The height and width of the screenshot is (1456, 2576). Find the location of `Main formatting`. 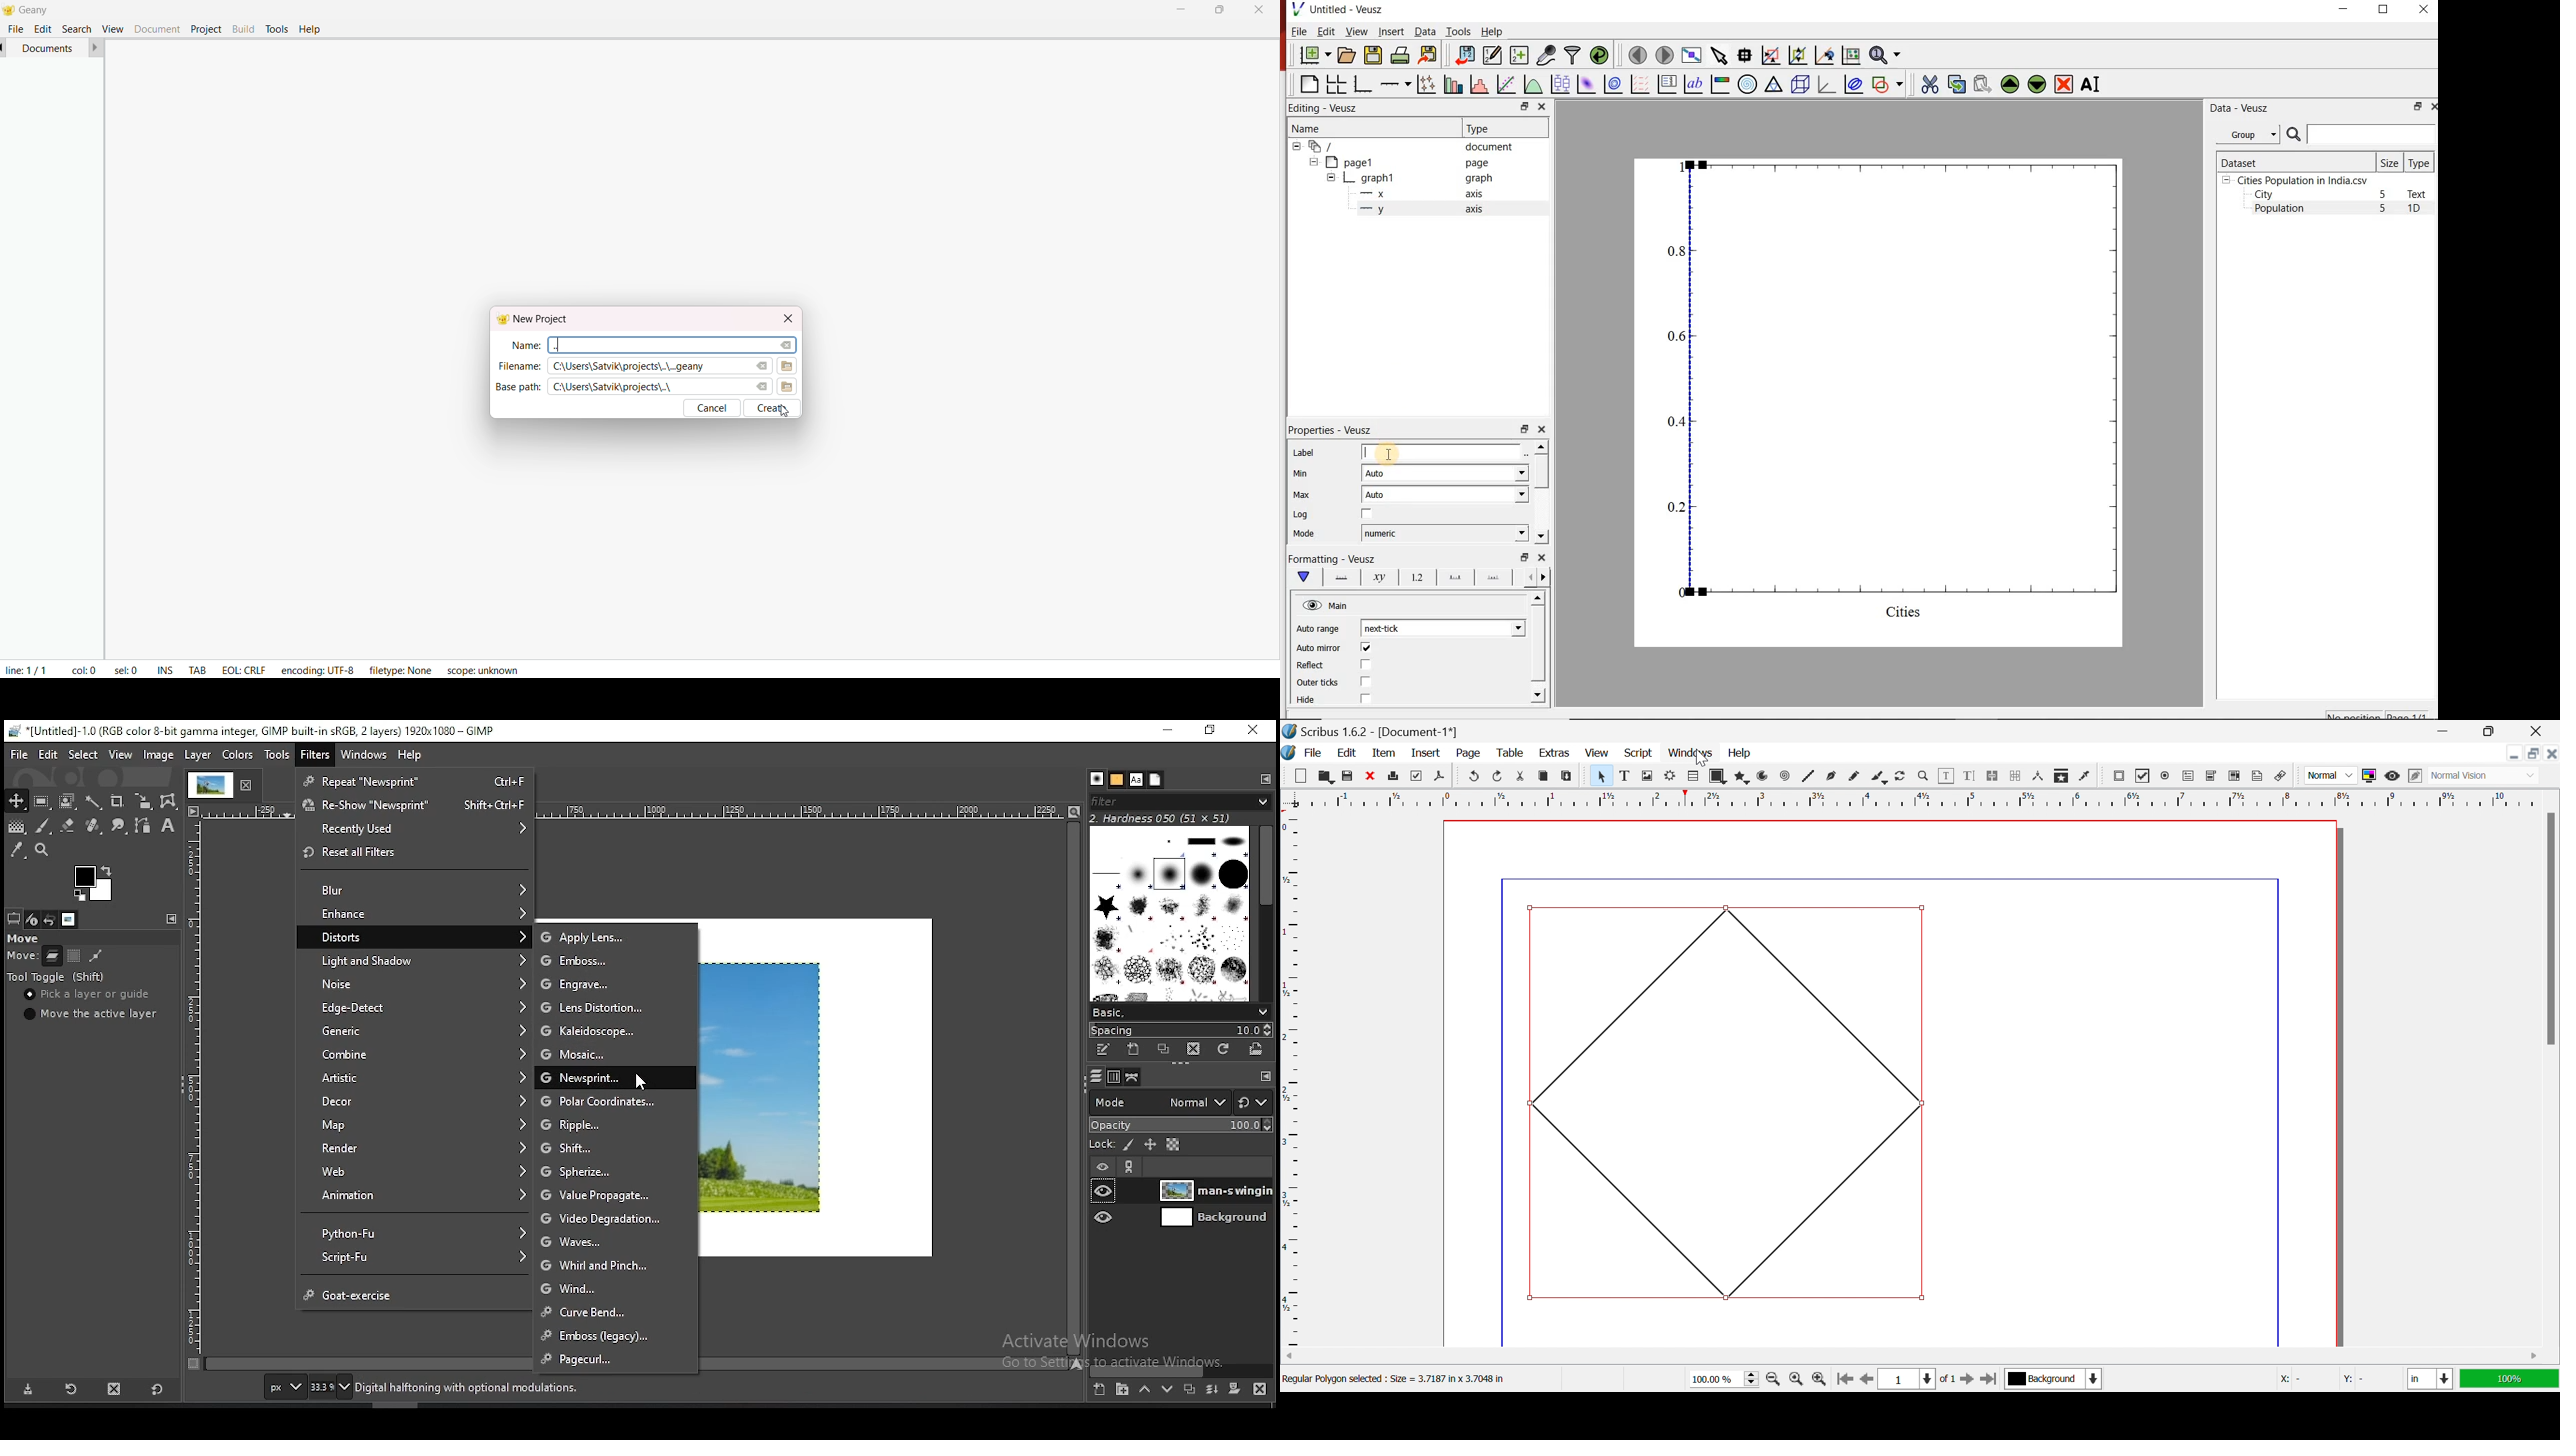

Main formatting is located at coordinates (1306, 577).